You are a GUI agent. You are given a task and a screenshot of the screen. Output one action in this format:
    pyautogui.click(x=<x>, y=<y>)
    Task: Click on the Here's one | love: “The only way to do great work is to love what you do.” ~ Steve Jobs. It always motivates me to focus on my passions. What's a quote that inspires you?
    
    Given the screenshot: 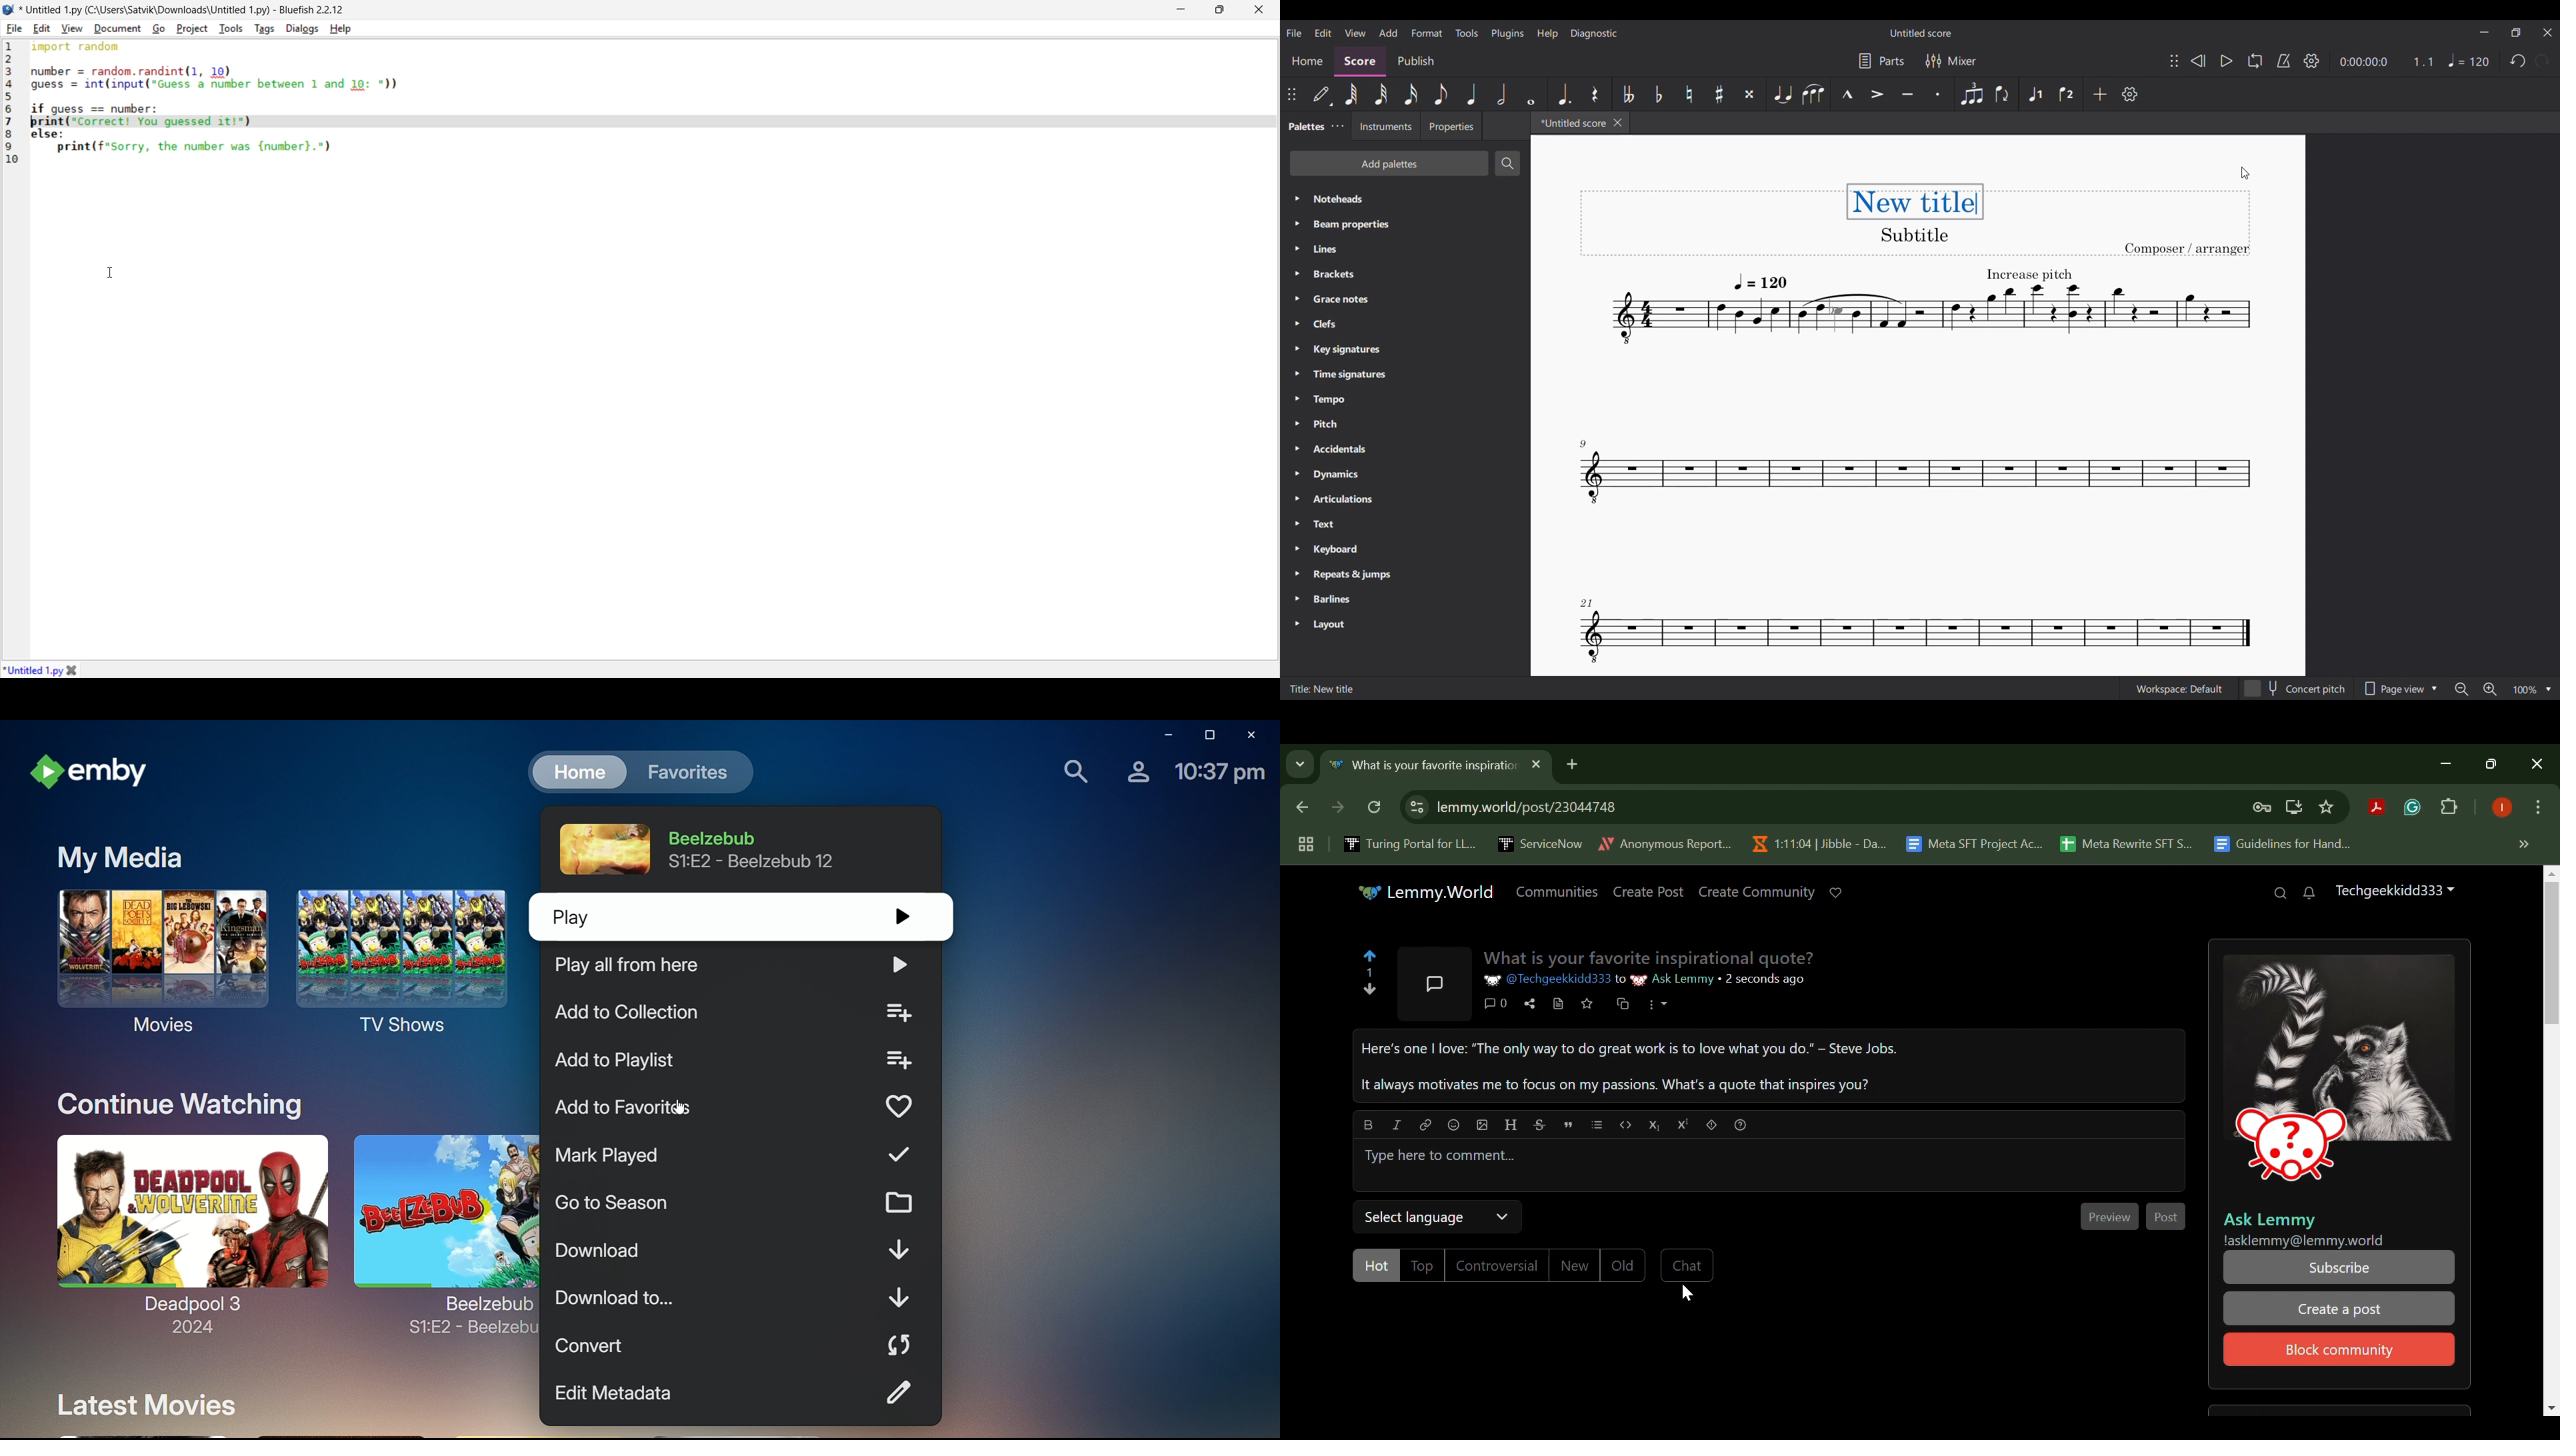 What is the action you would take?
    pyautogui.click(x=1757, y=1066)
    